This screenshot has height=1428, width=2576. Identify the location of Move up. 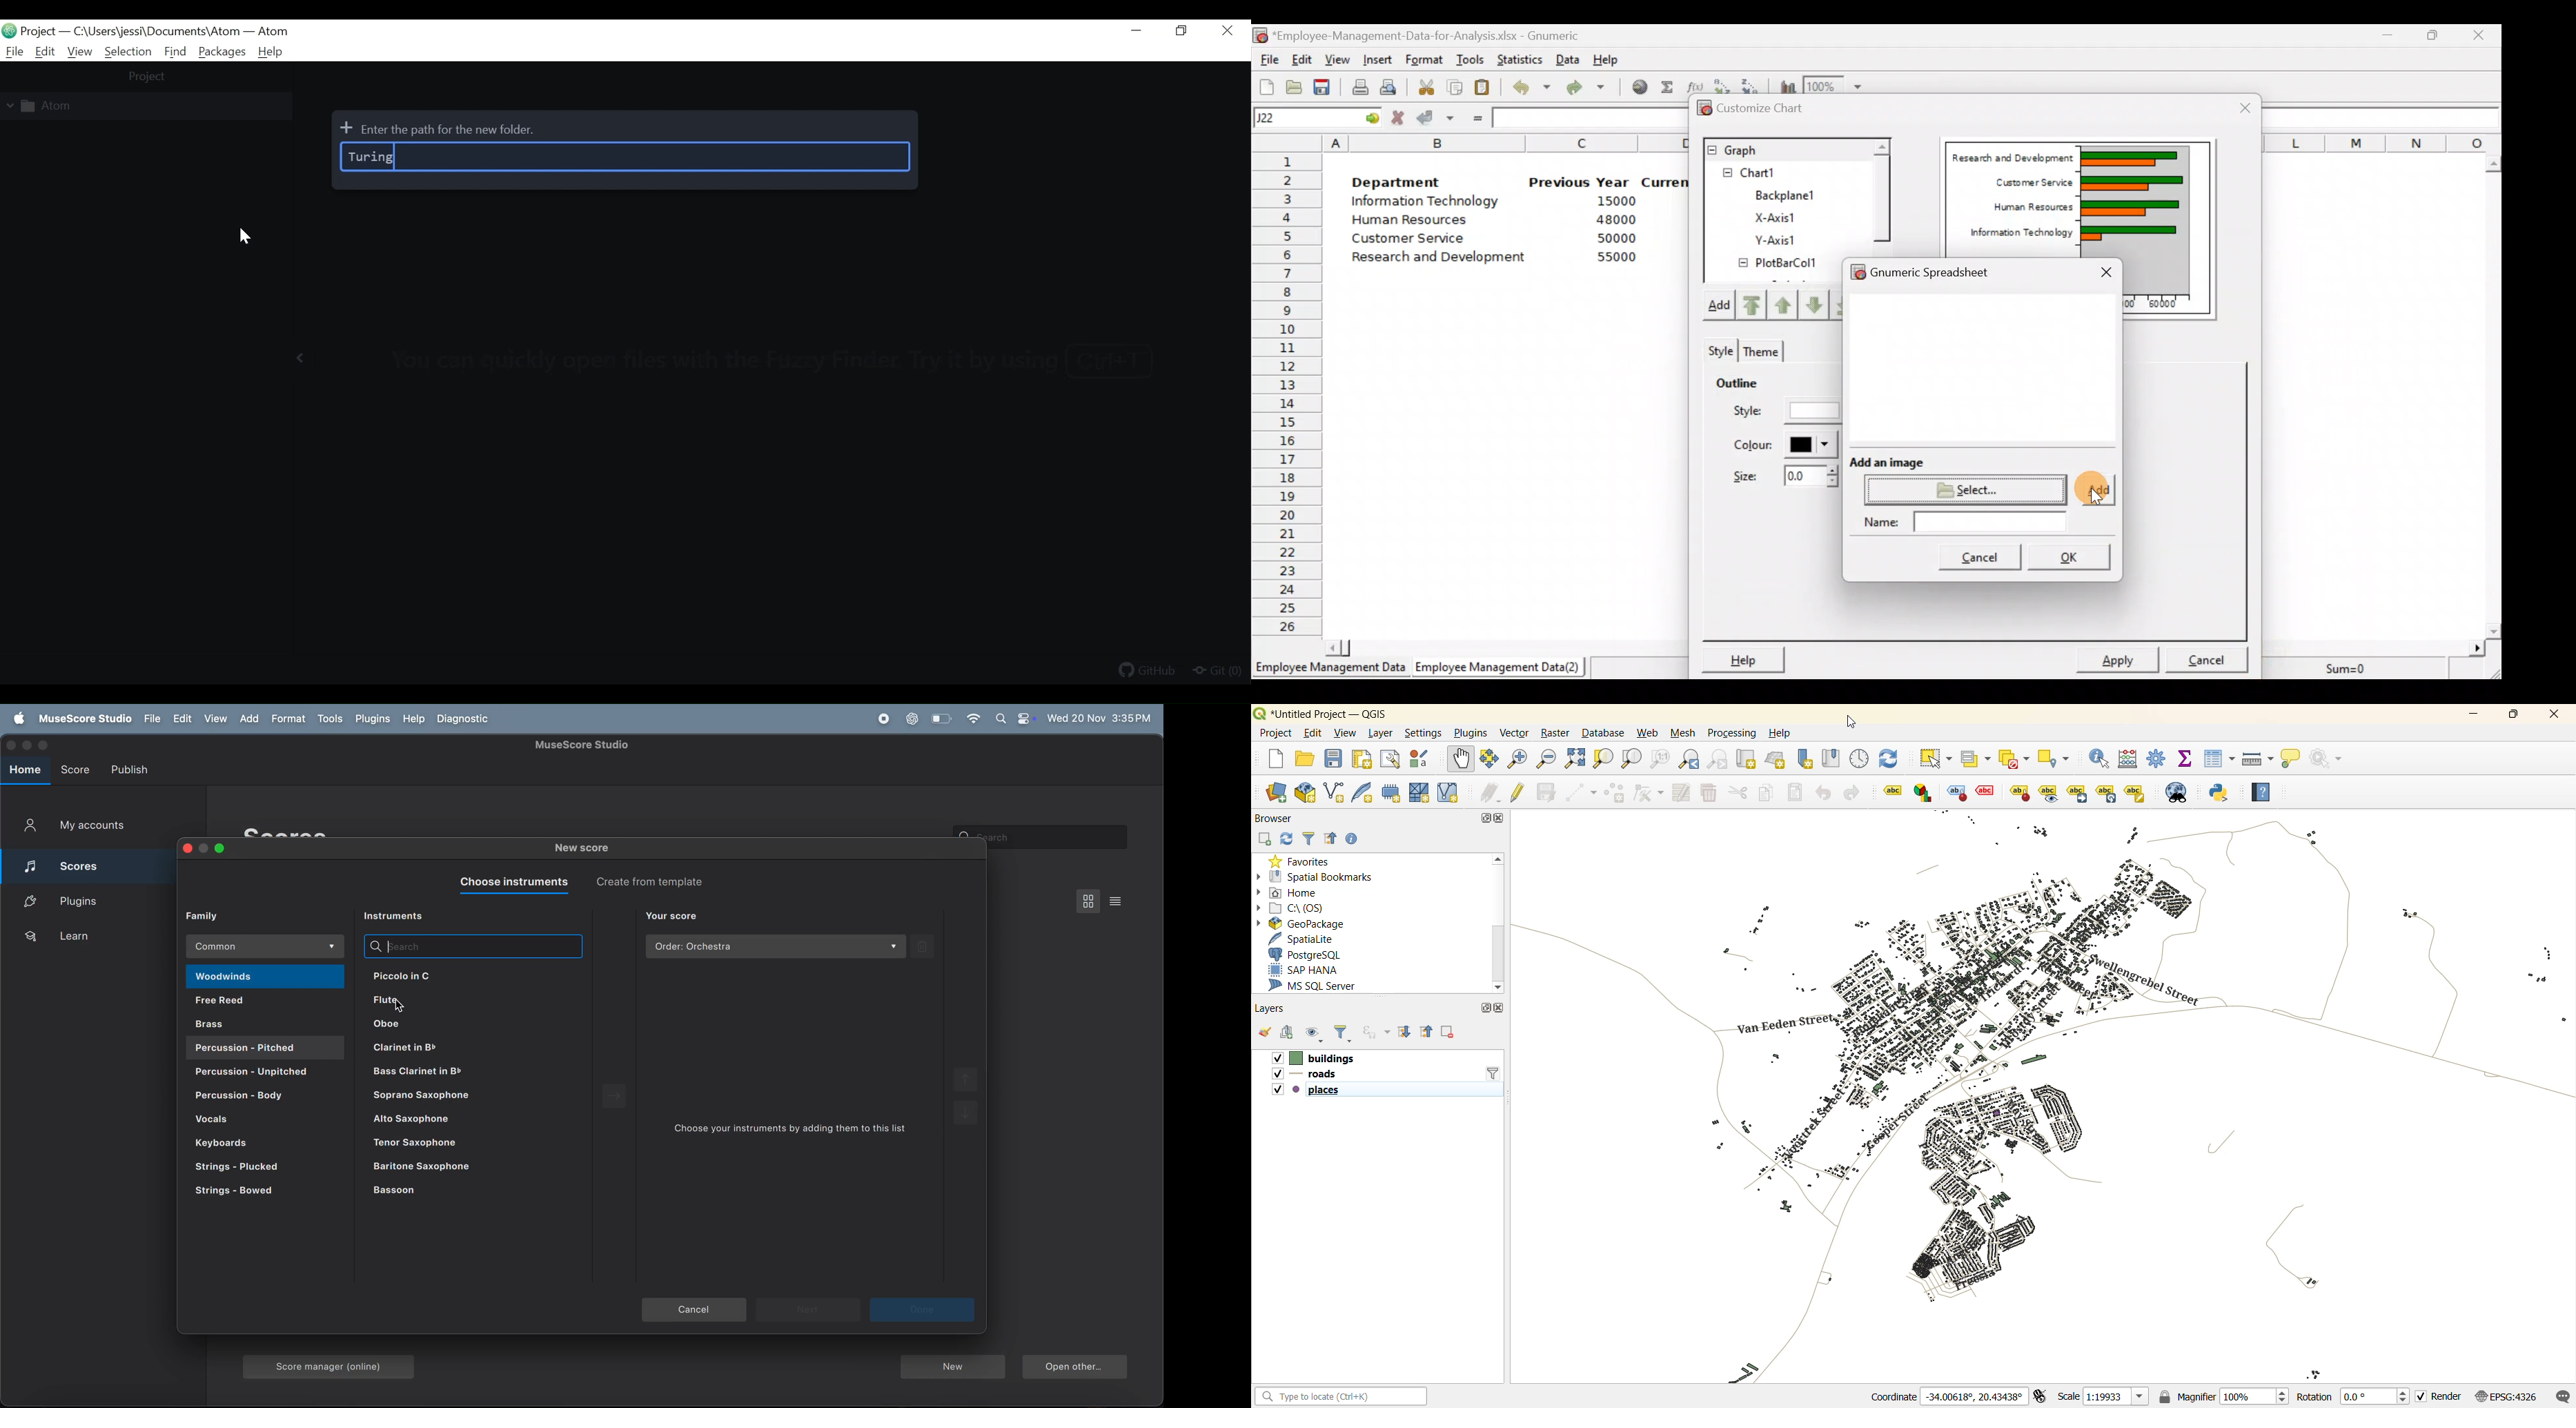
(1812, 304).